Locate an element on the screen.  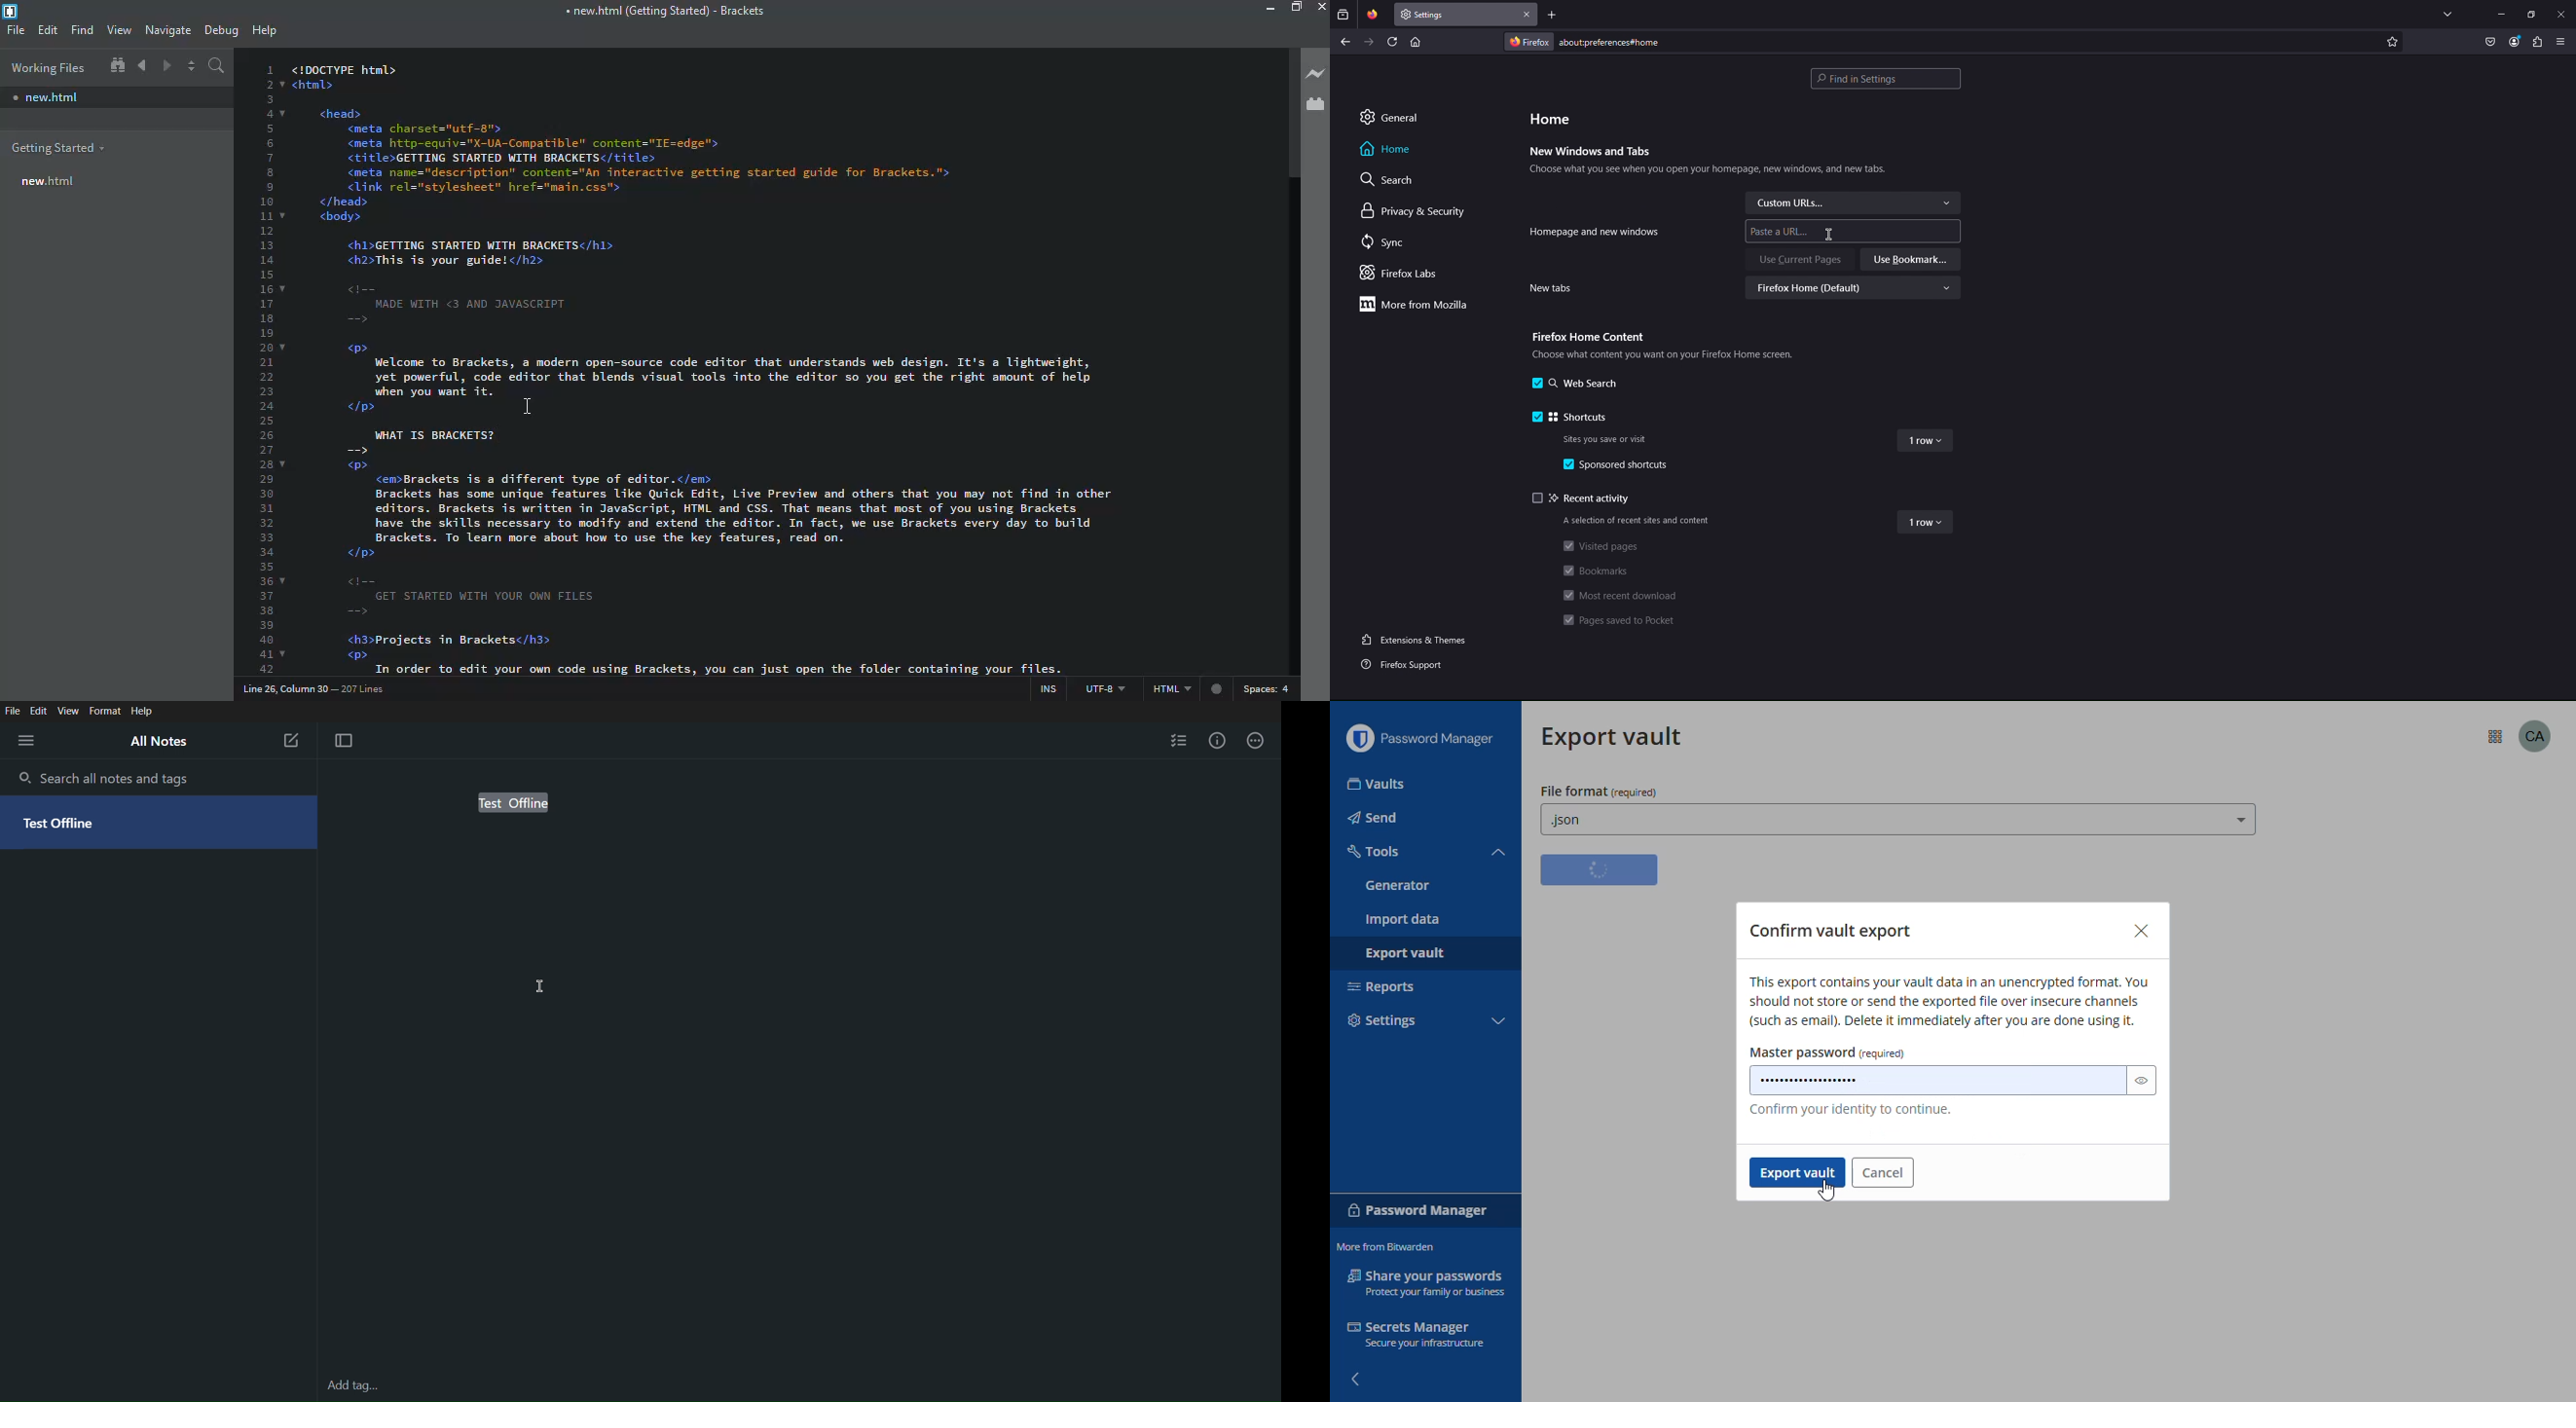
New Note is located at coordinates (291, 740).